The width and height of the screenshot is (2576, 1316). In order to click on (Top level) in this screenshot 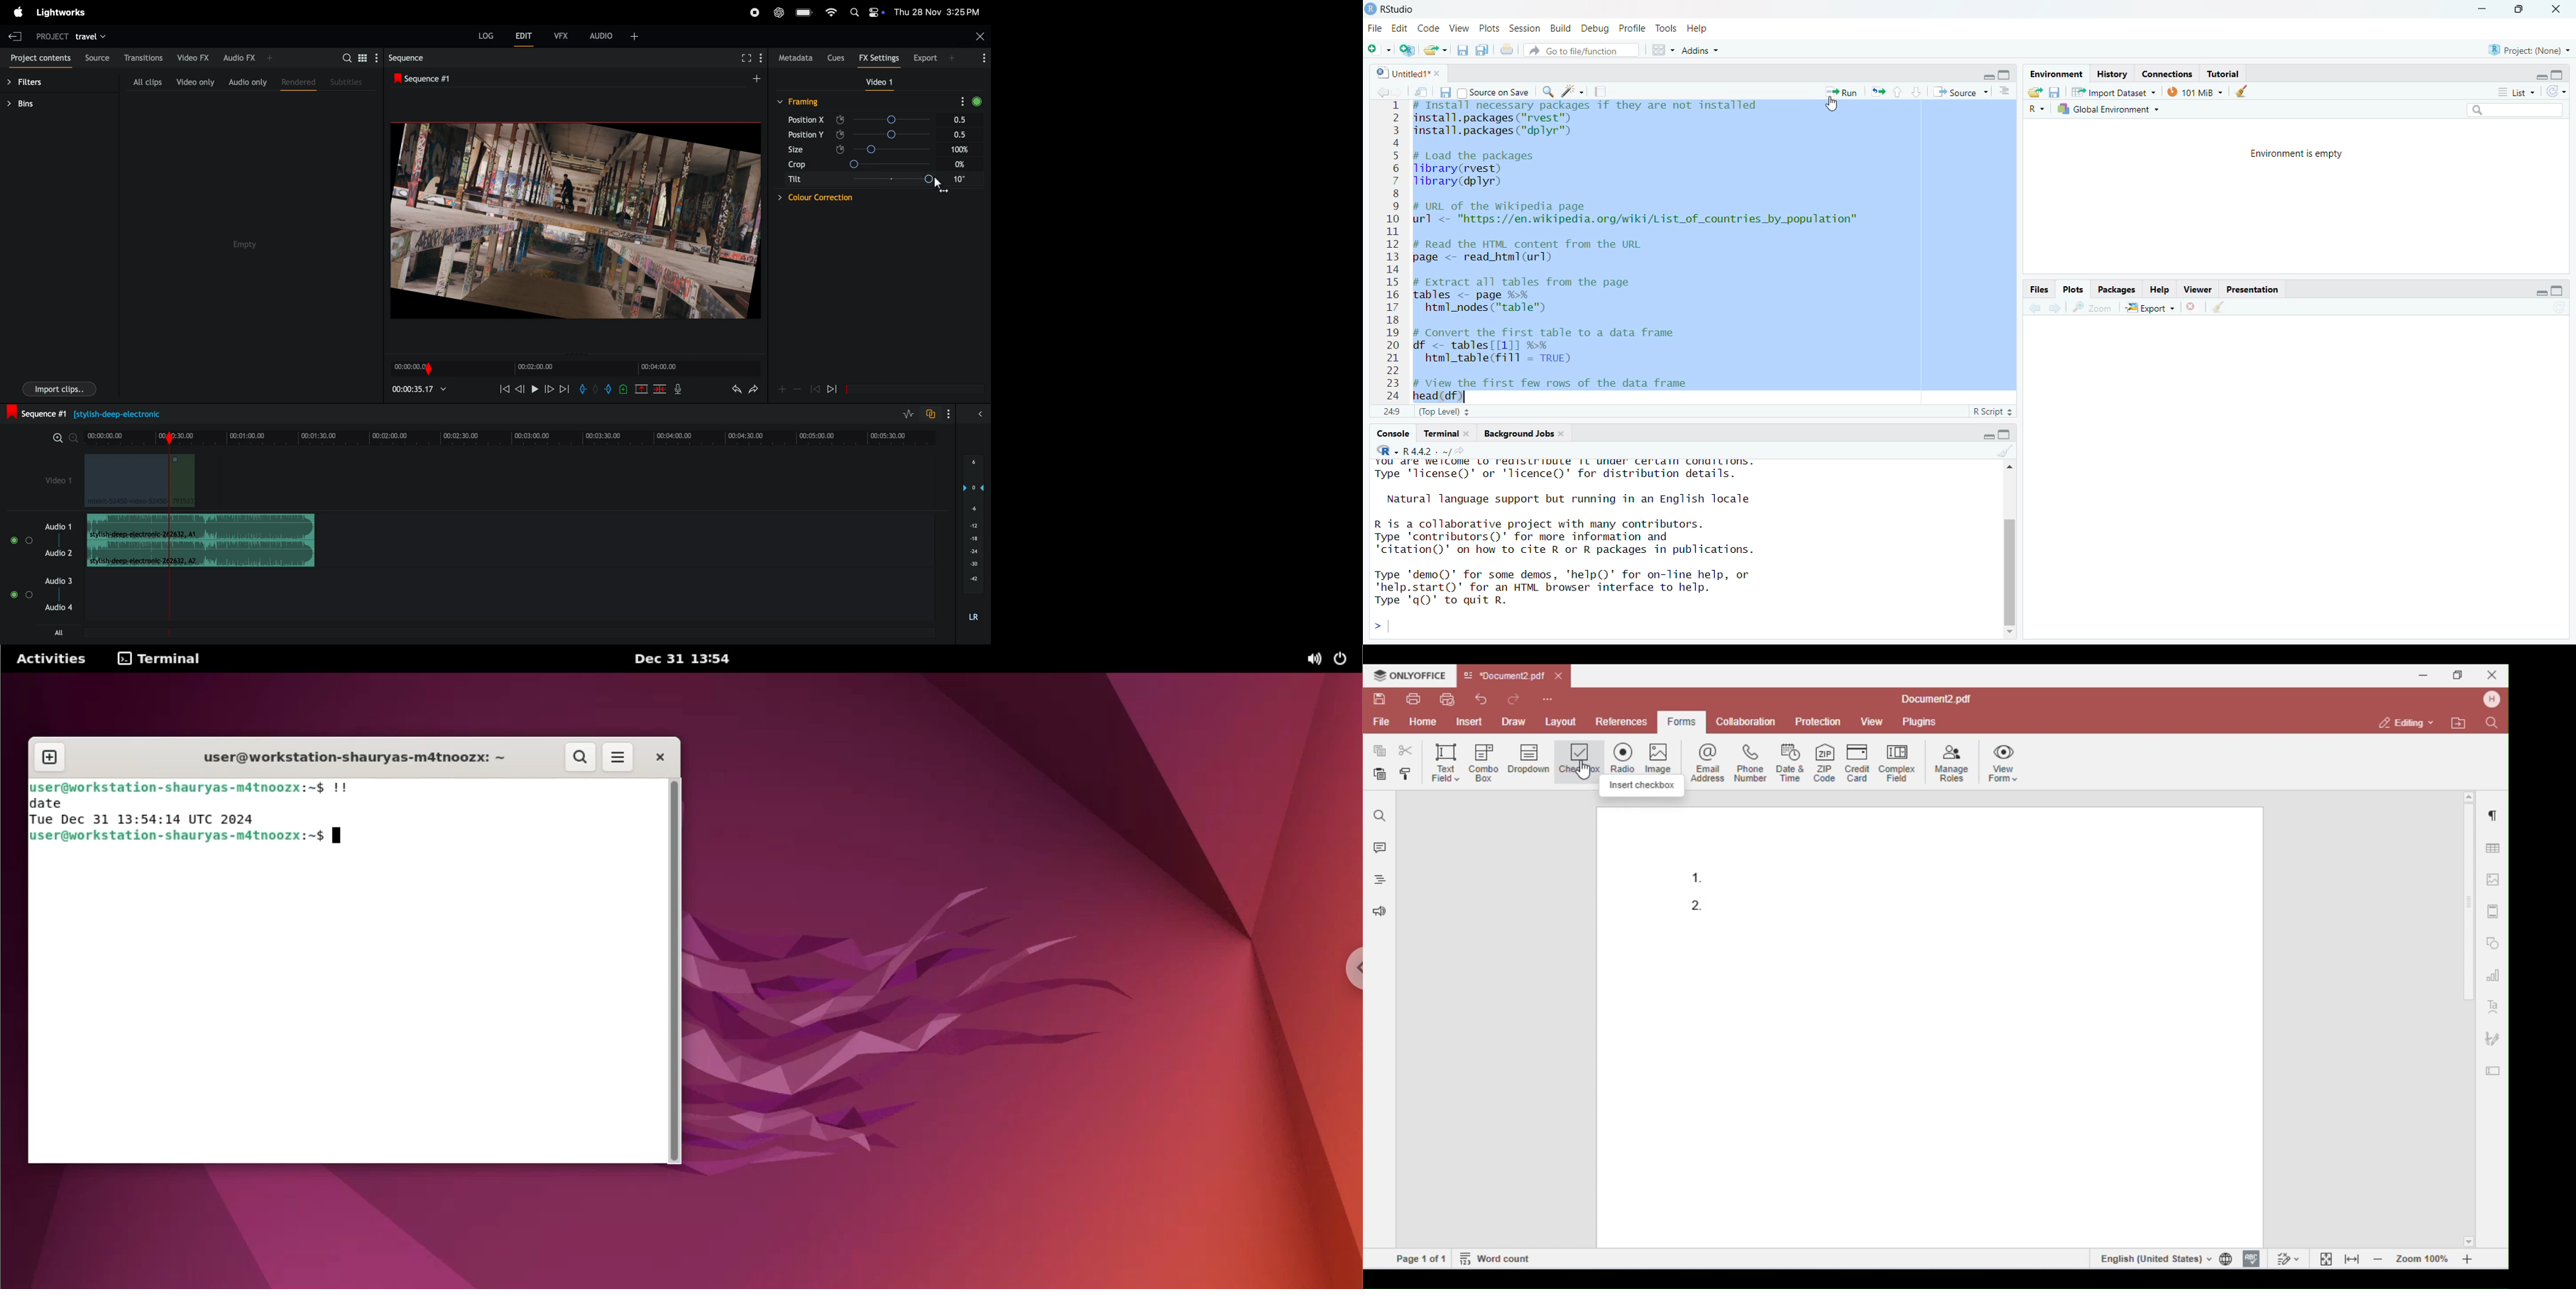, I will do `click(1444, 412)`.